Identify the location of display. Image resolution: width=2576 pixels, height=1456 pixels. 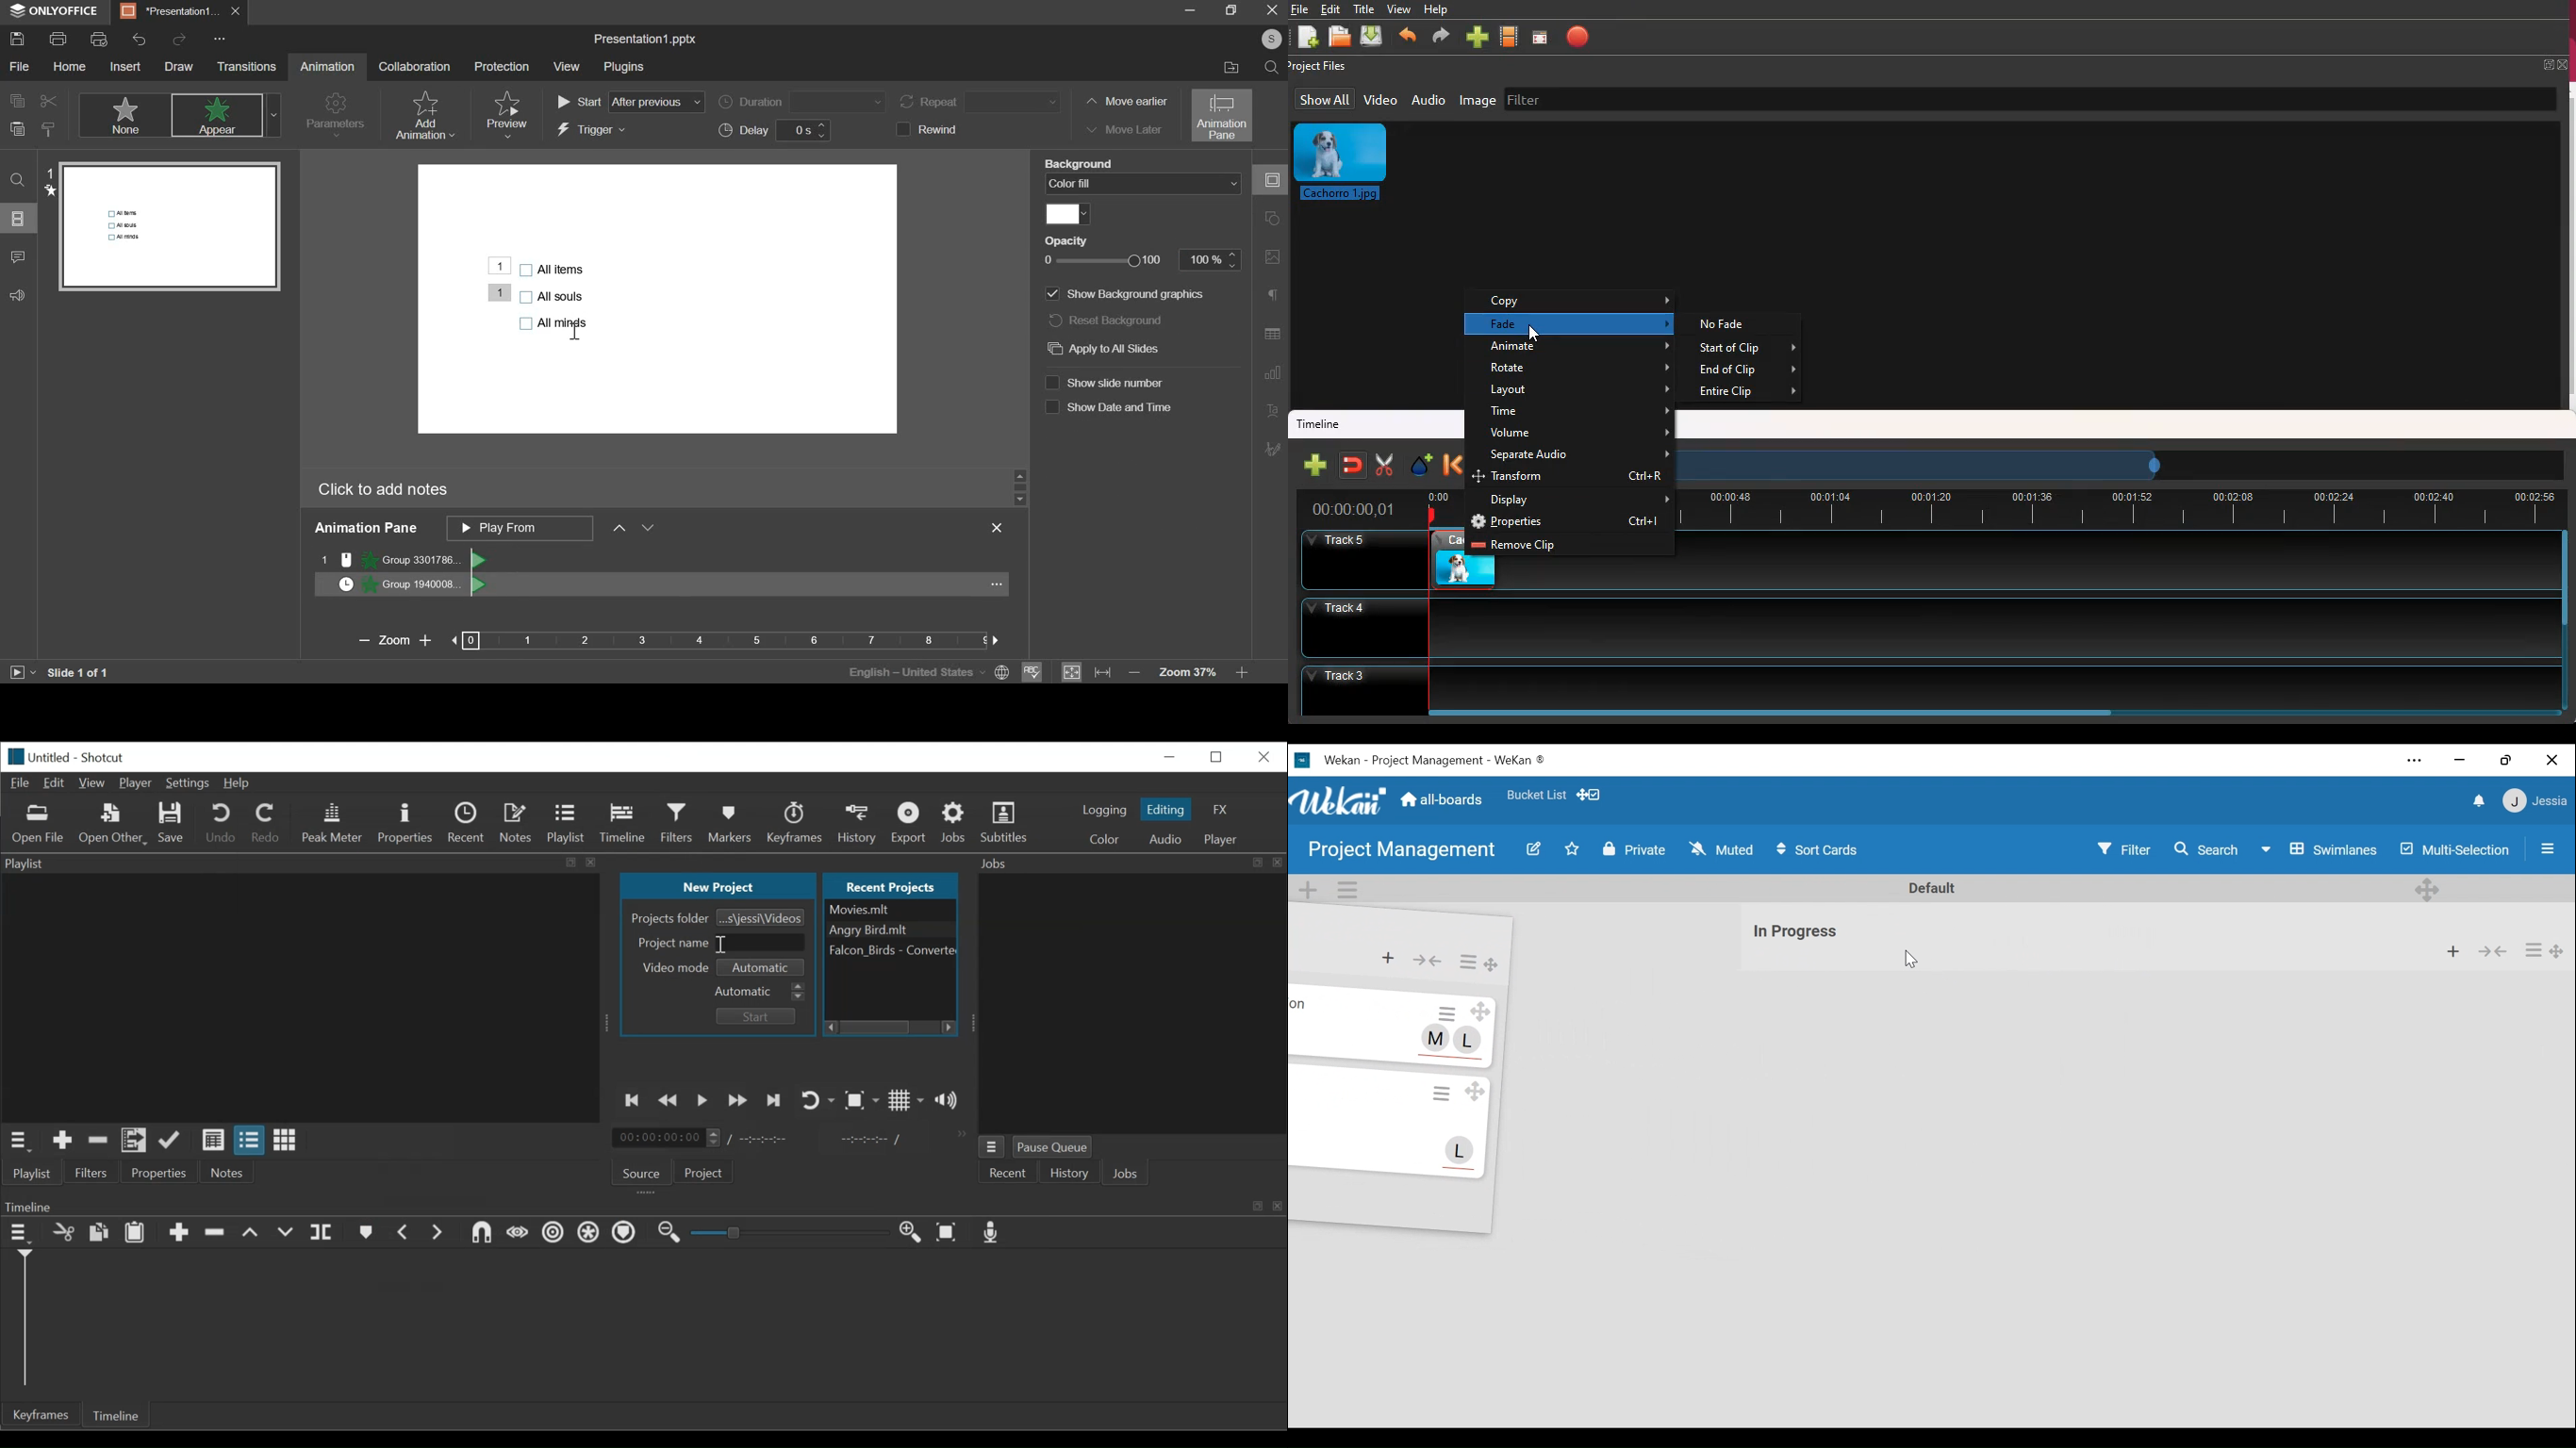
(1578, 500).